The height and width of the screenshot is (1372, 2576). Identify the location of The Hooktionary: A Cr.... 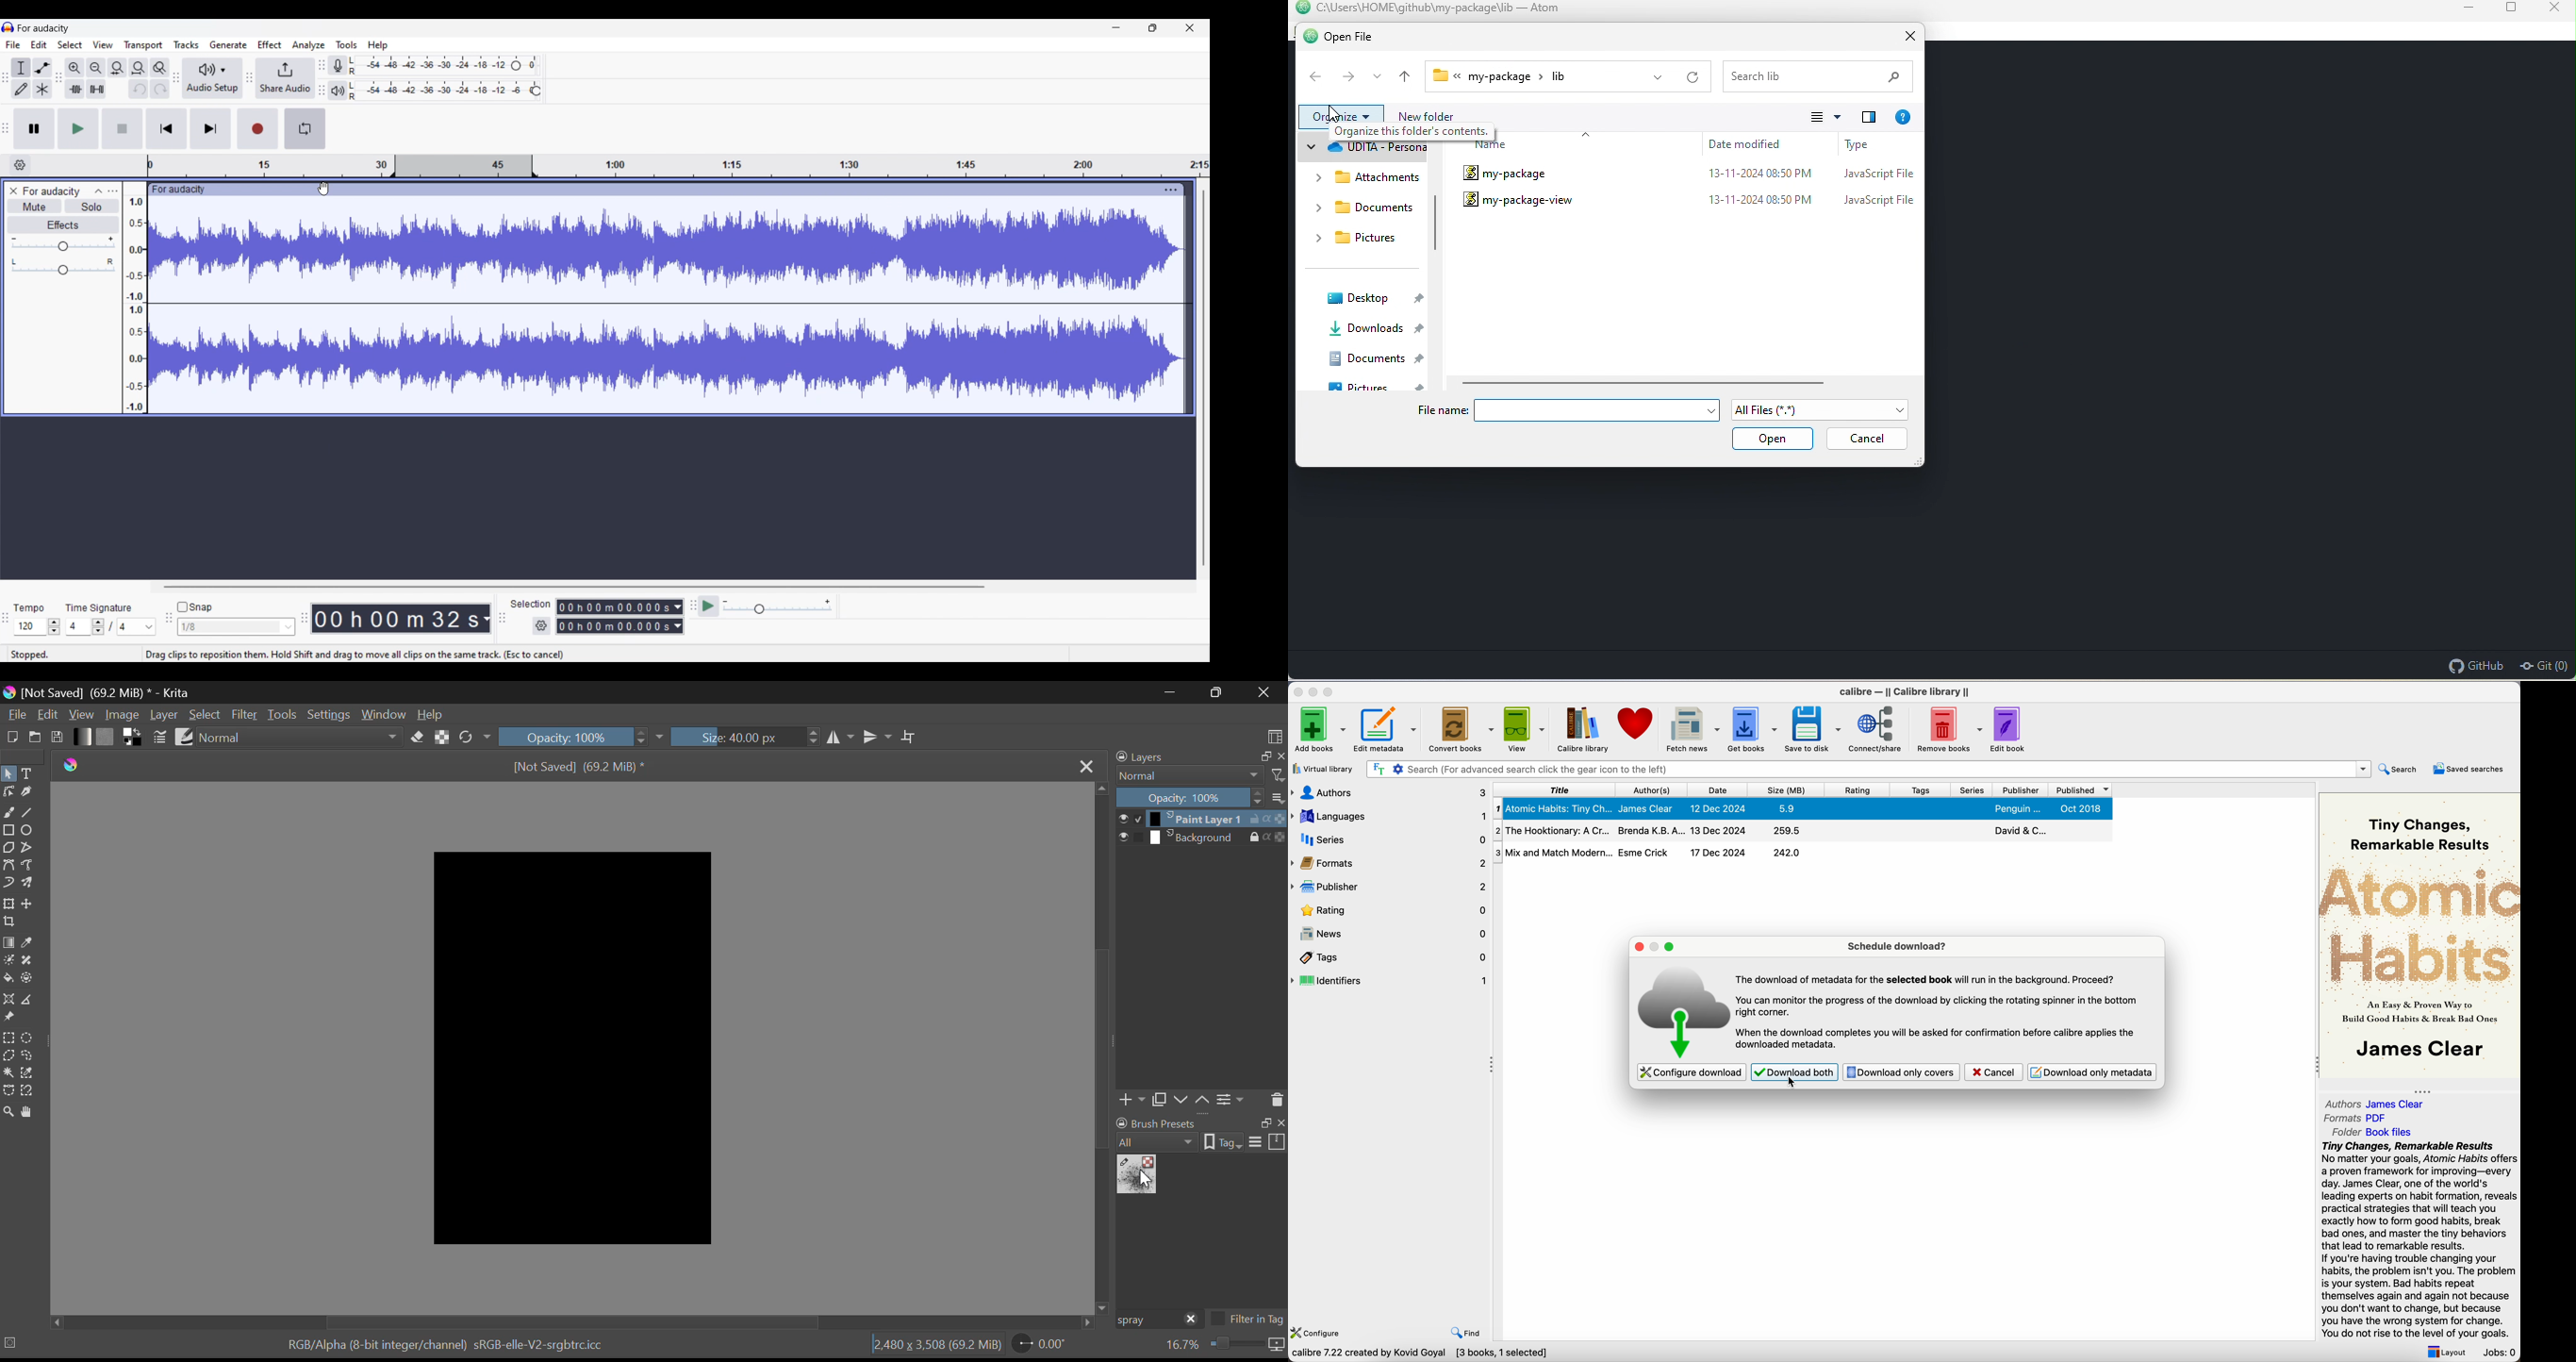
(1554, 829).